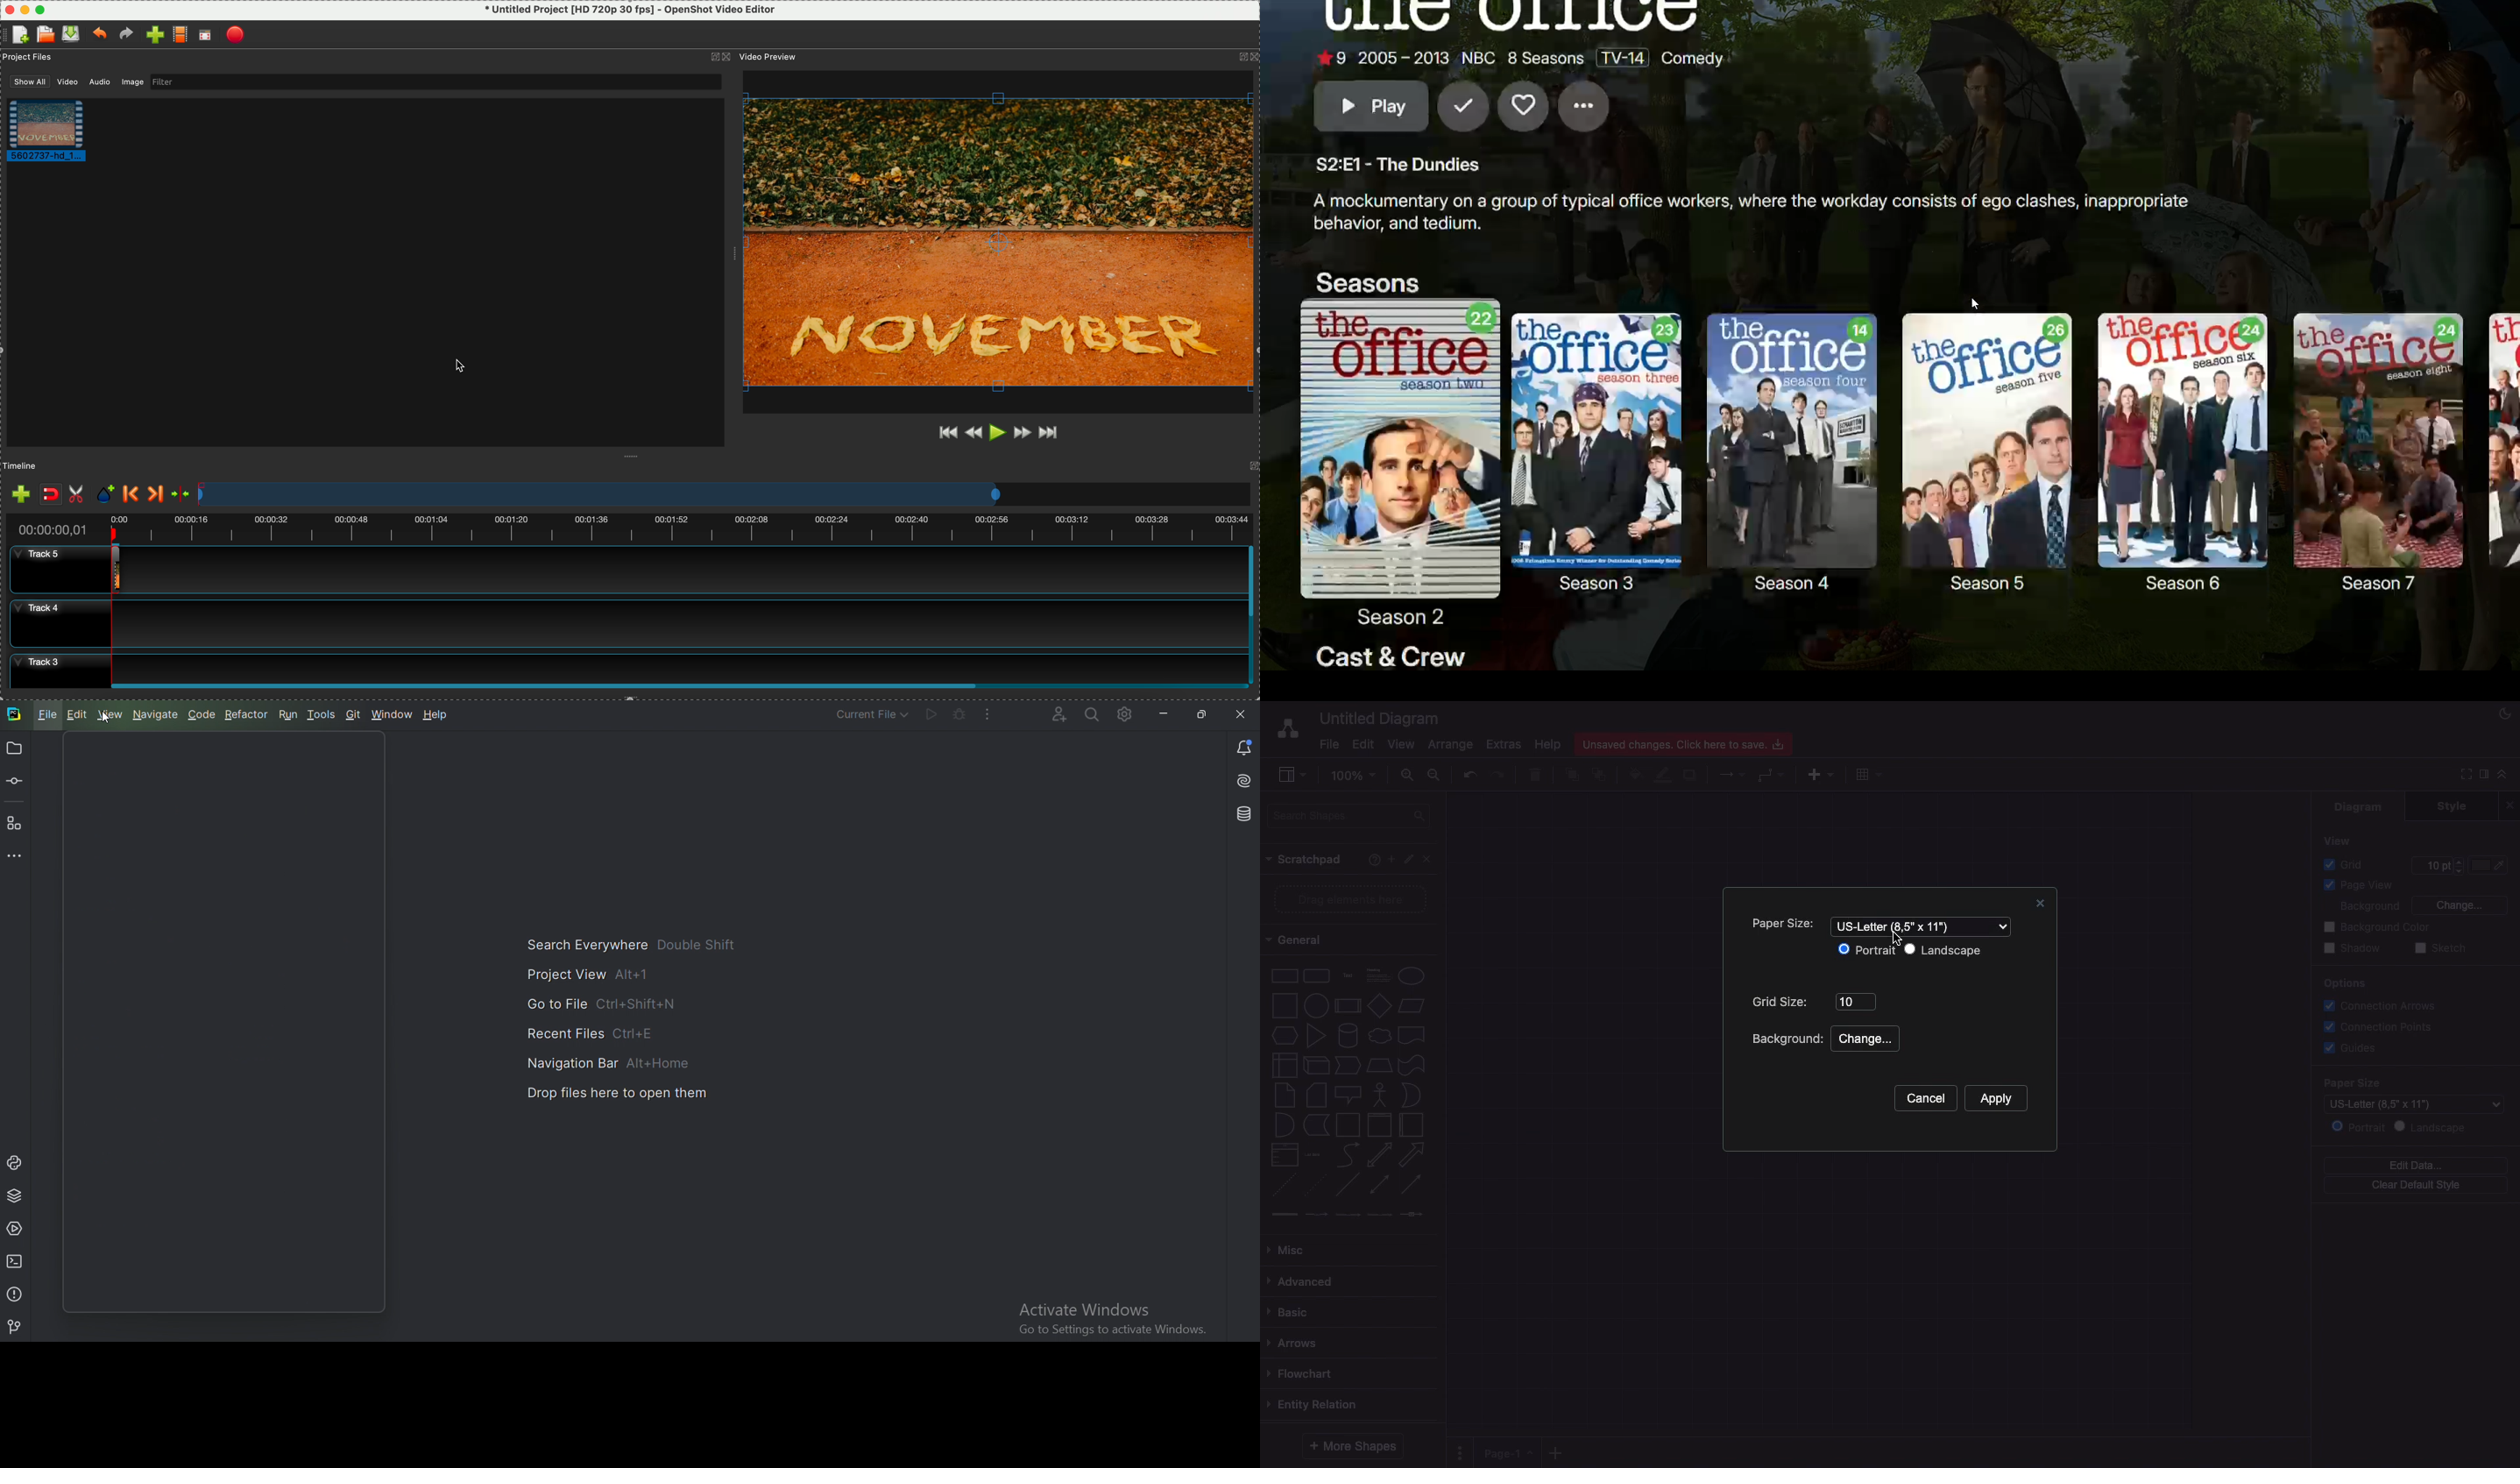 The width and height of the screenshot is (2520, 1484). Describe the element at coordinates (72, 33) in the screenshot. I see `save file` at that location.